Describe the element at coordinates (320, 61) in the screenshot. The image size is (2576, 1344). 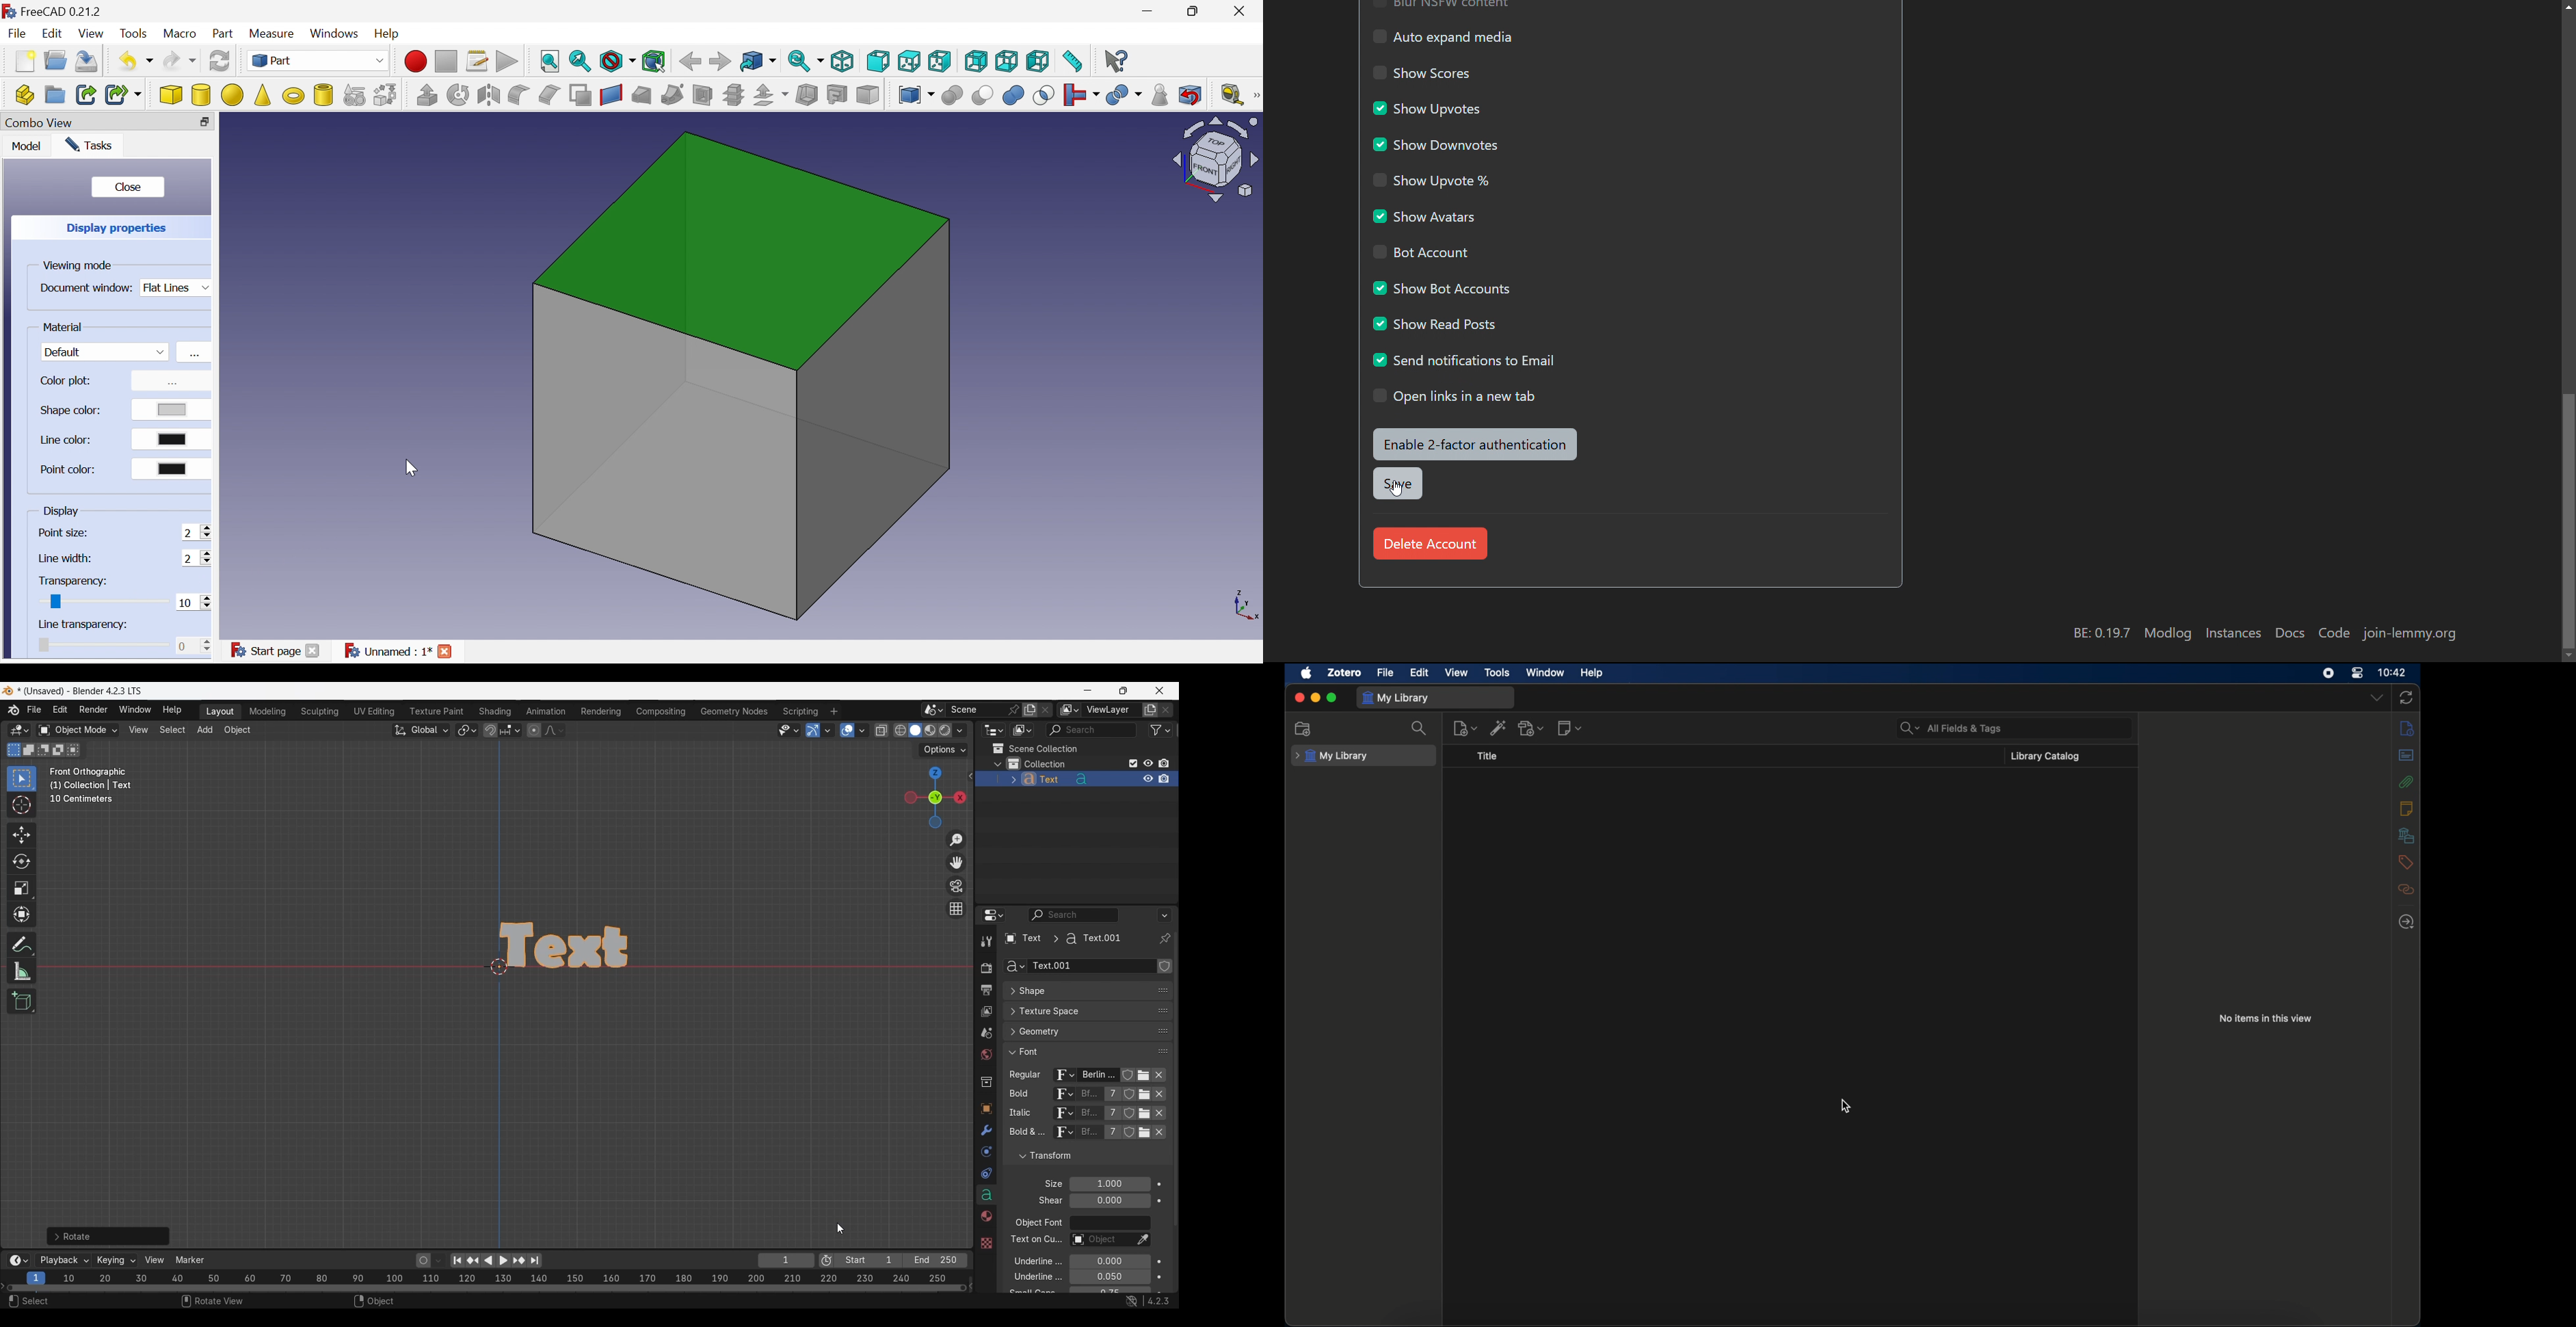
I see `Switch between workbenches` at that location.